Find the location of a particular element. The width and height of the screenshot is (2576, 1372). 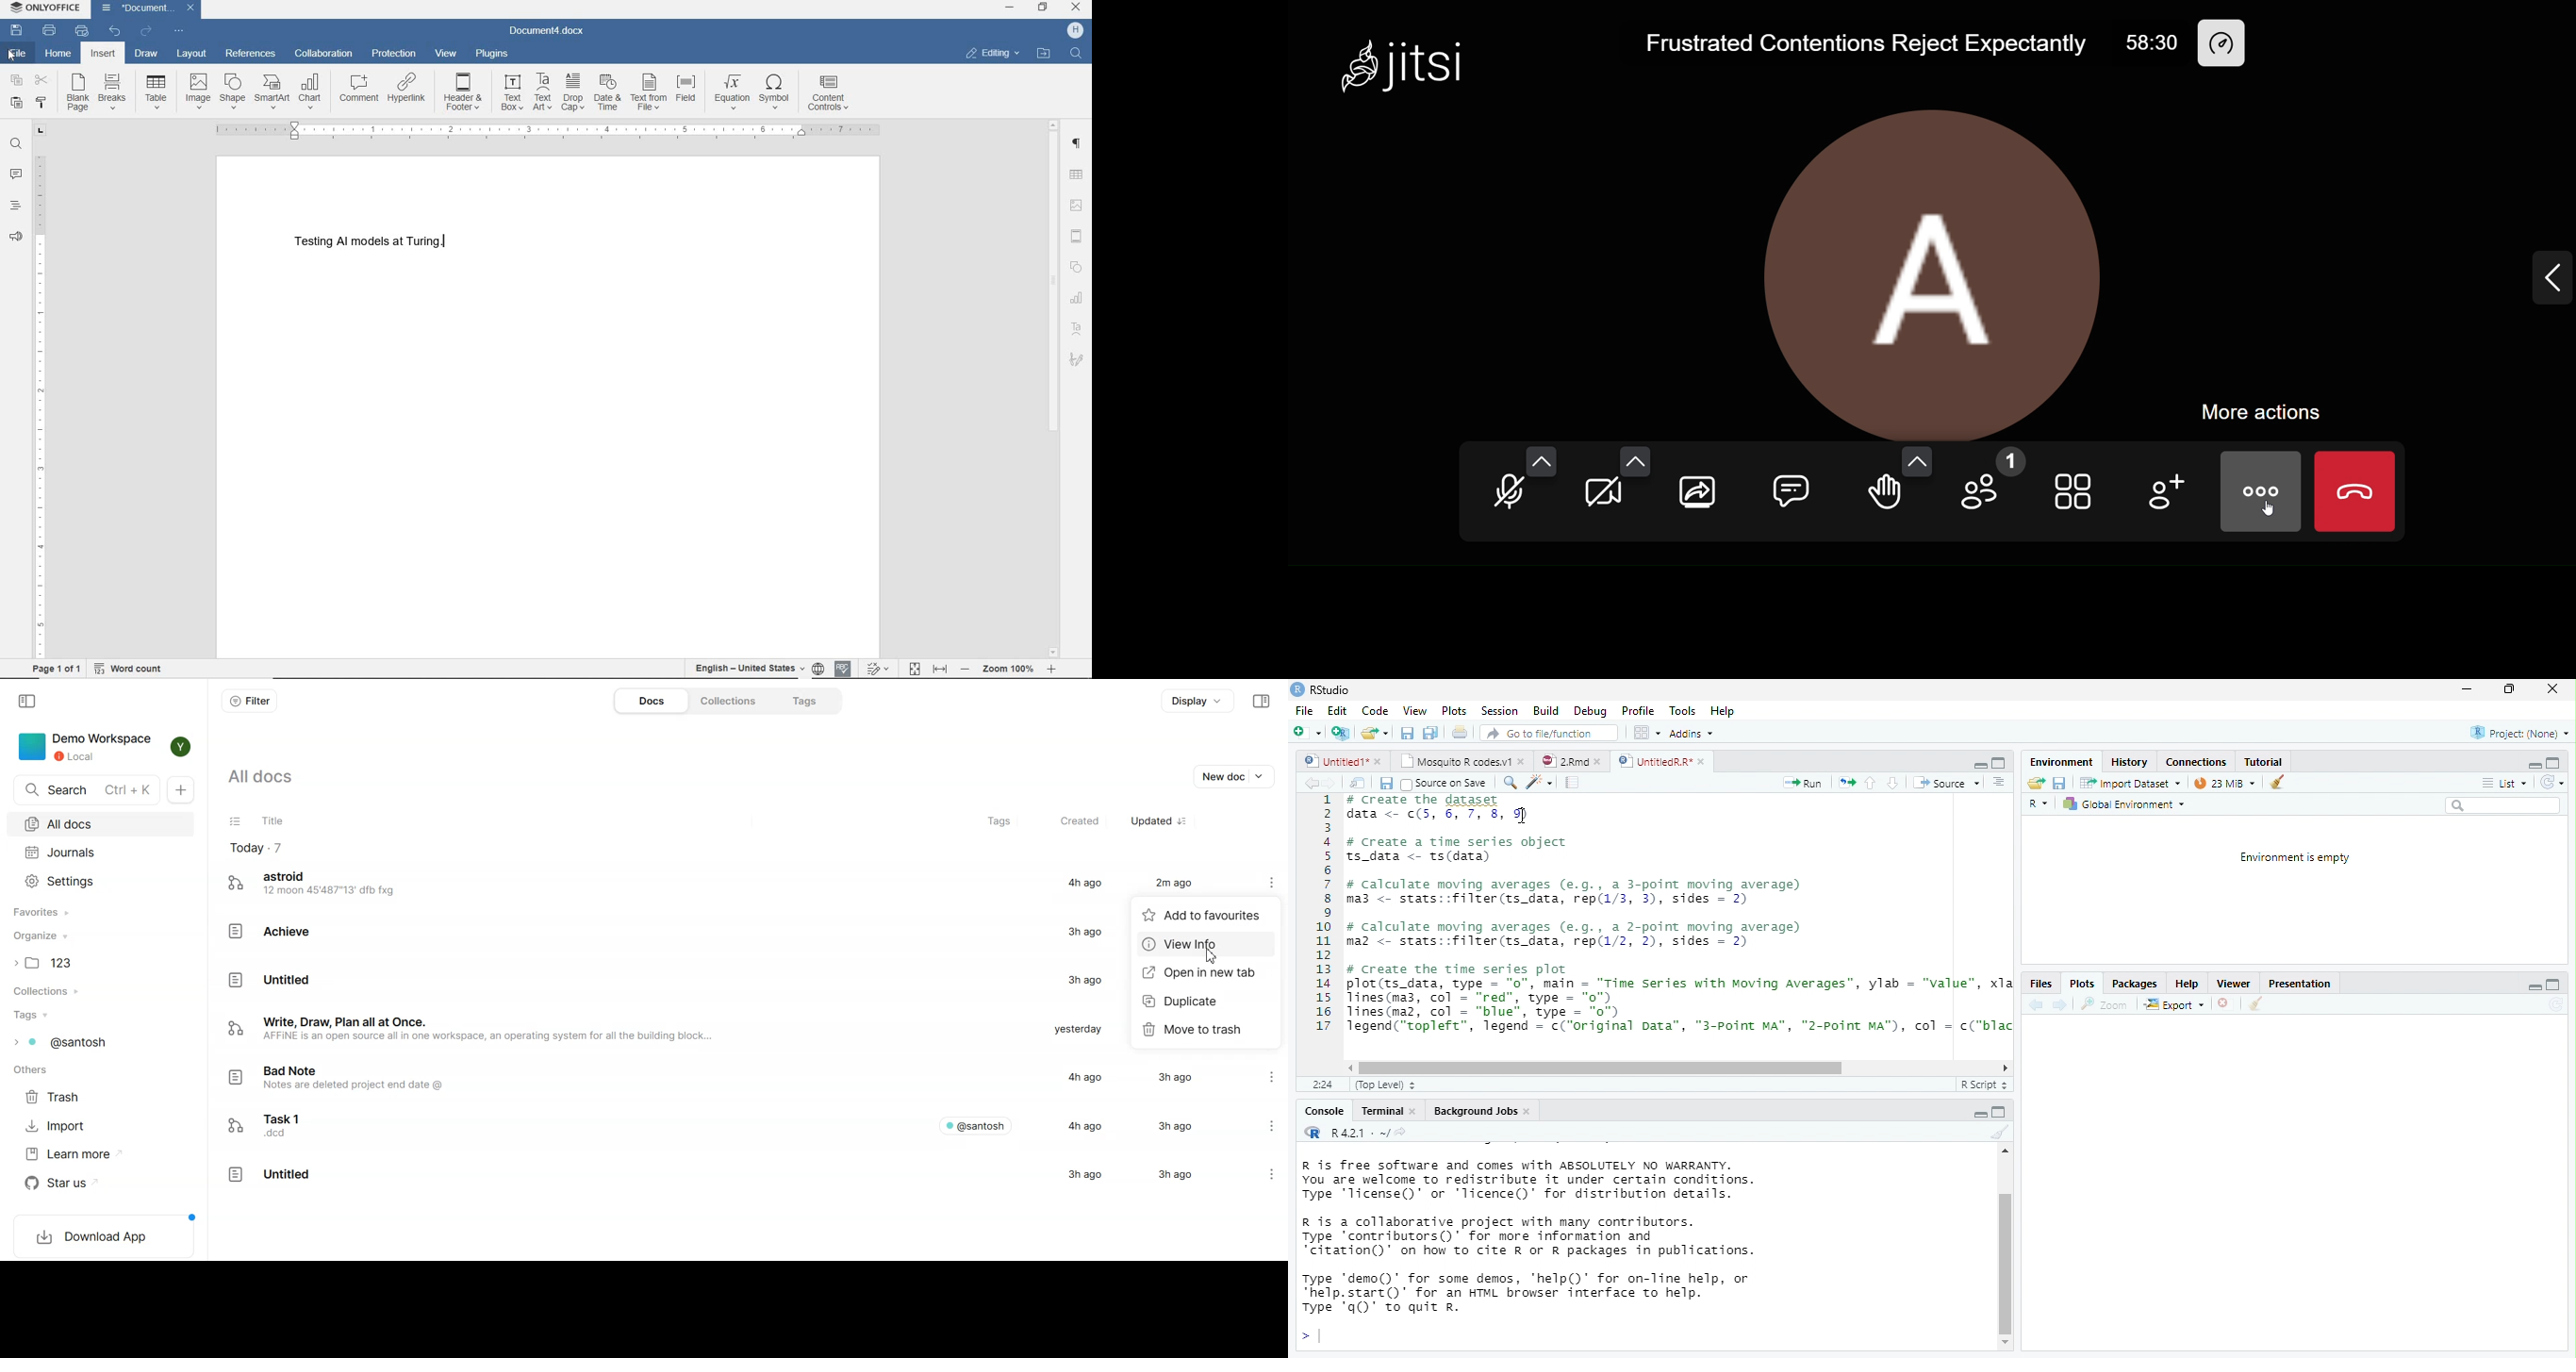

next is located at coordinates (1333, 784).